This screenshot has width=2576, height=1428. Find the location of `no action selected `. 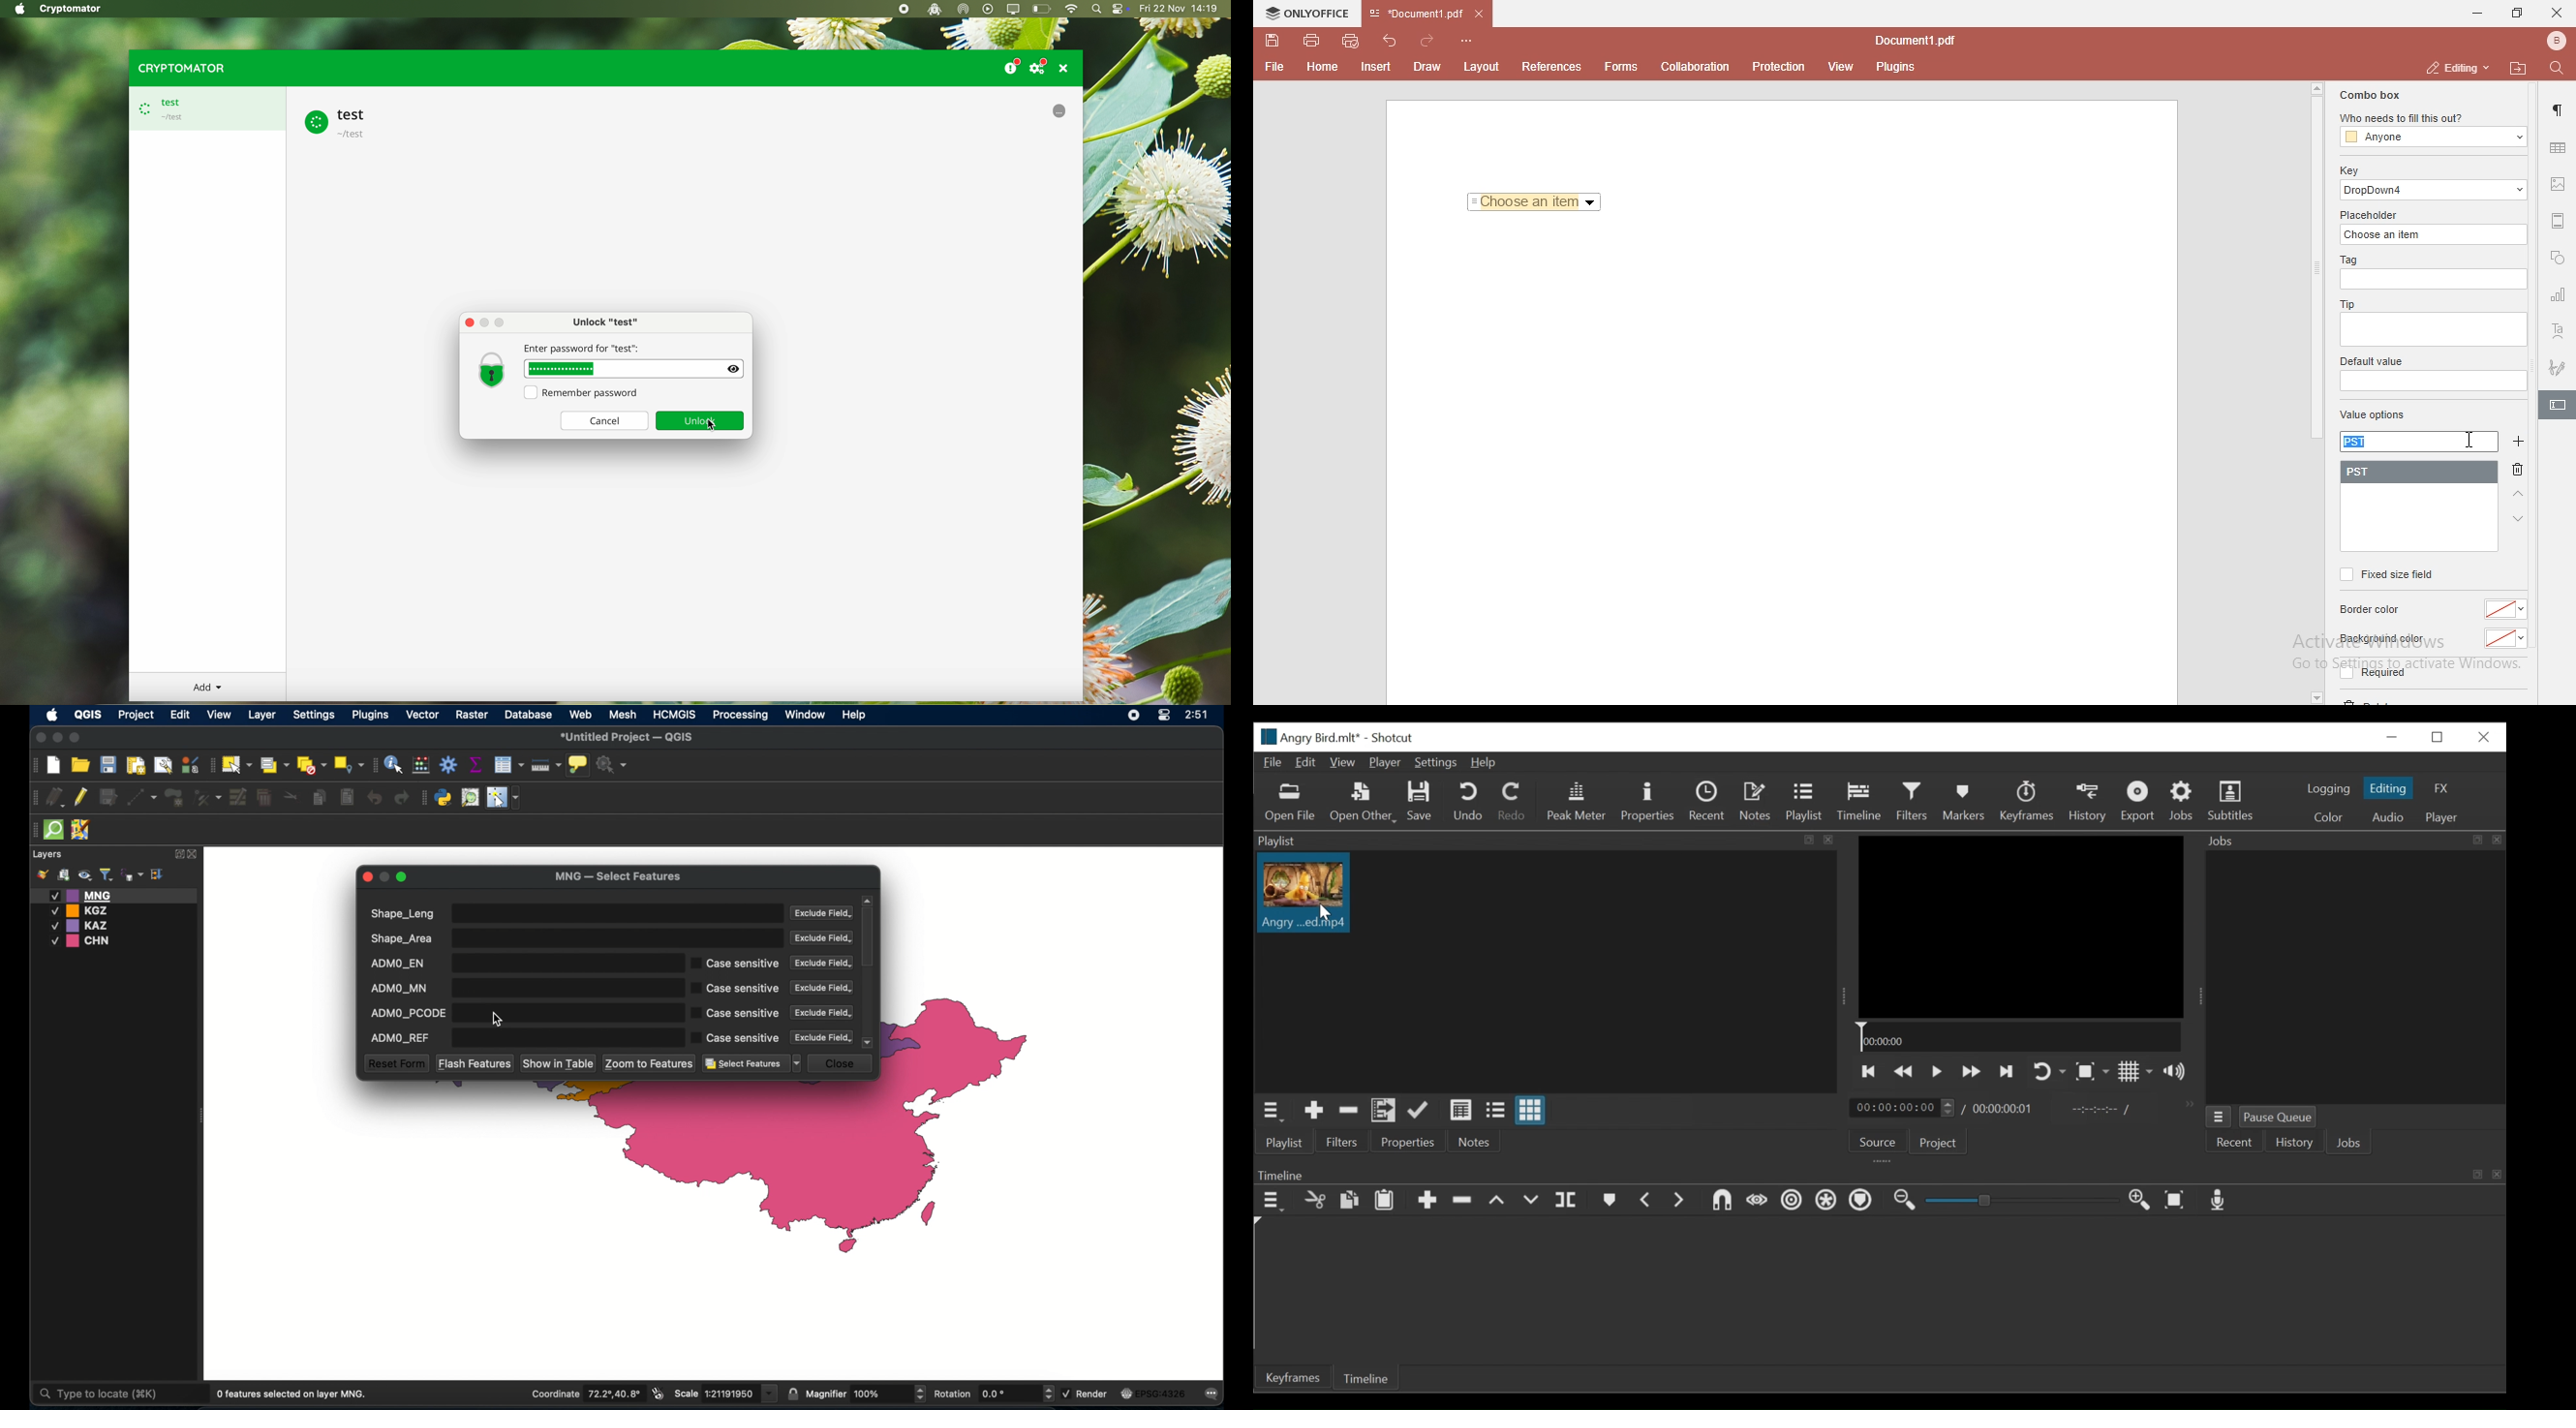

no action selected  is located at coordinates (613, 764).